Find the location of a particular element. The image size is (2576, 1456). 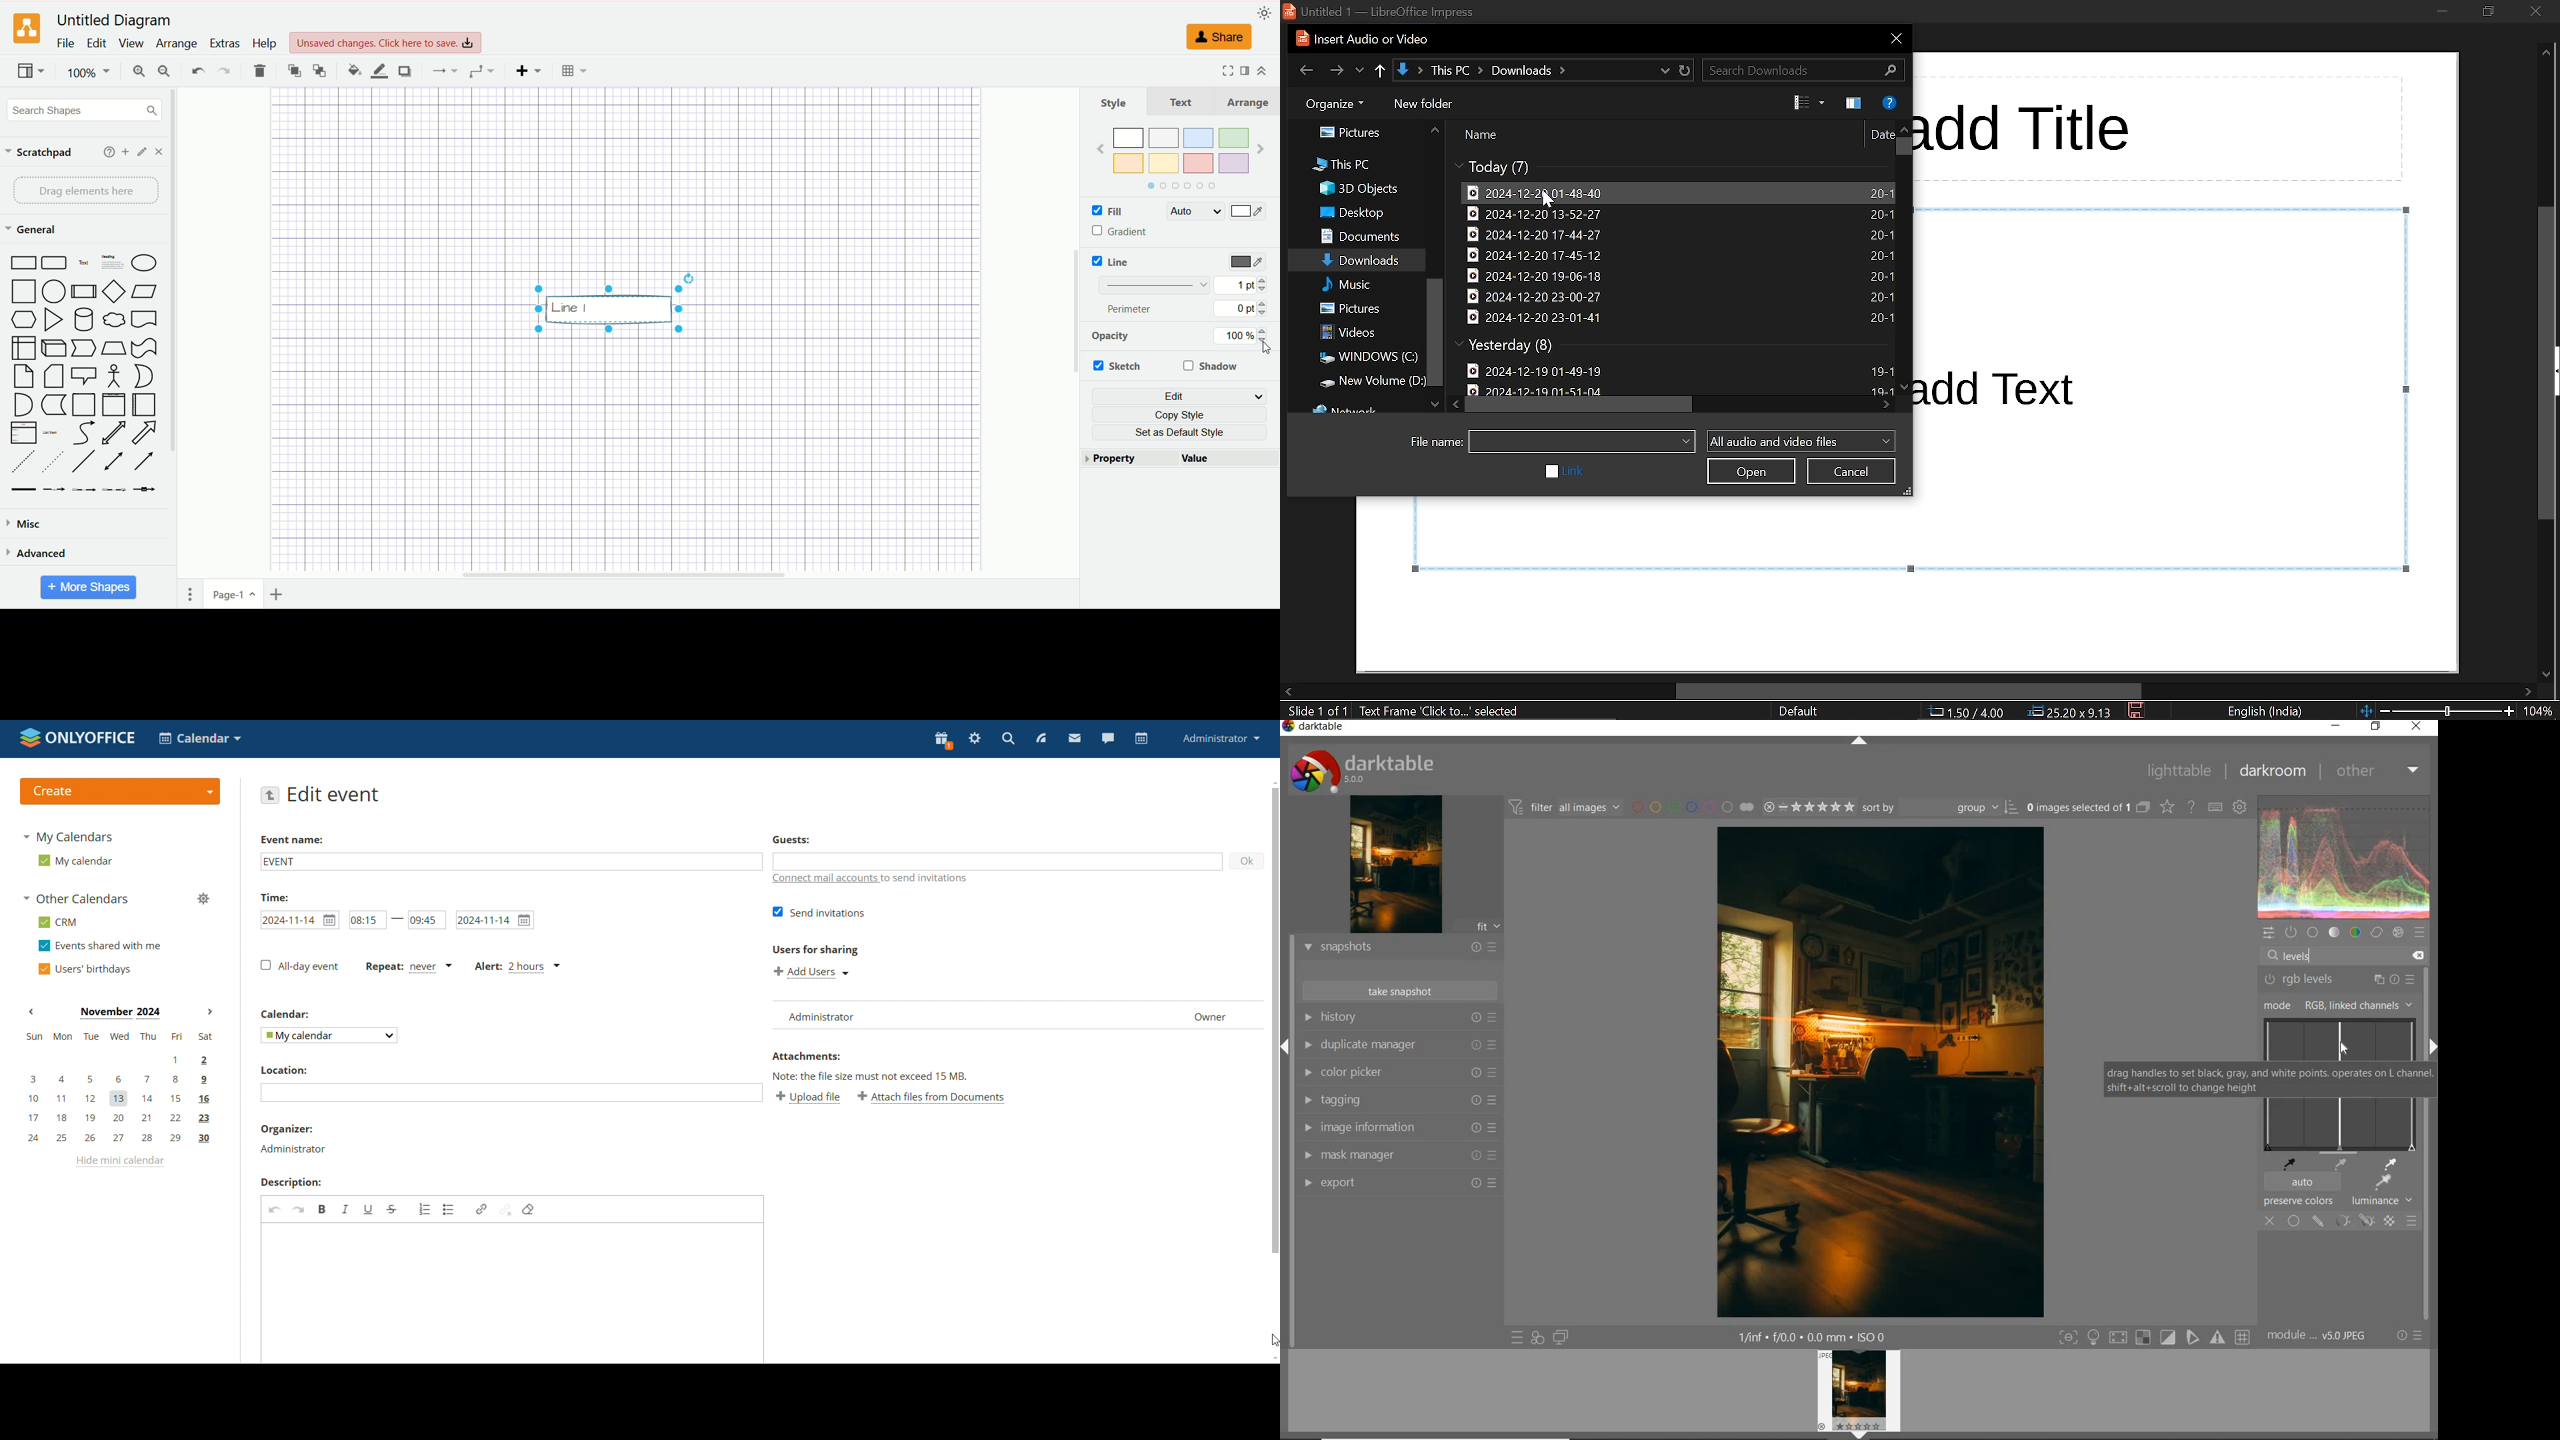

cancel is located at coordinates (1852, 471).